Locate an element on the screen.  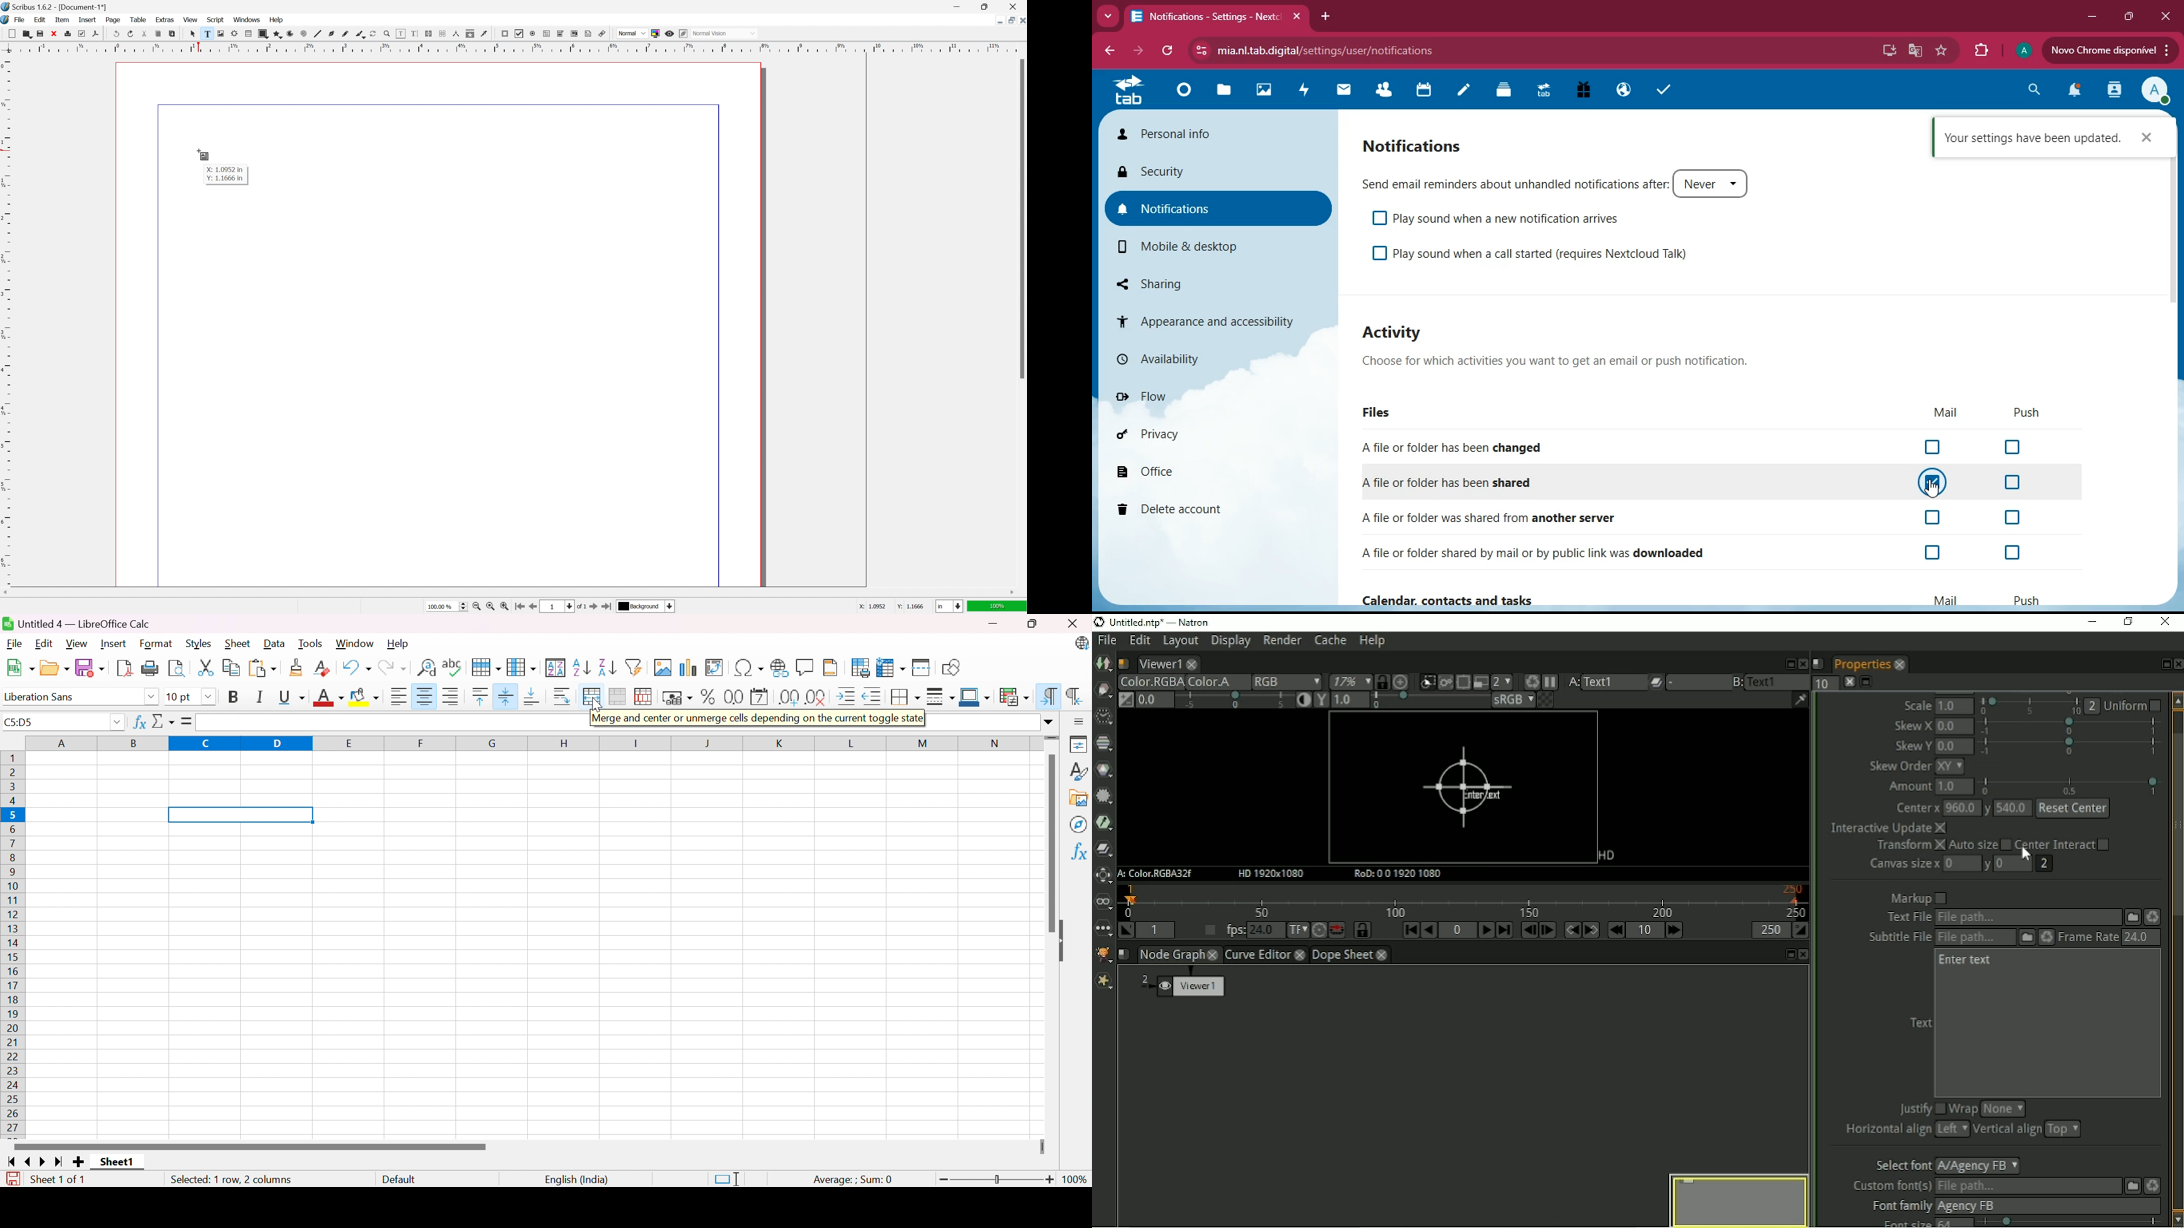
back is located at coordinates (1109, 52).